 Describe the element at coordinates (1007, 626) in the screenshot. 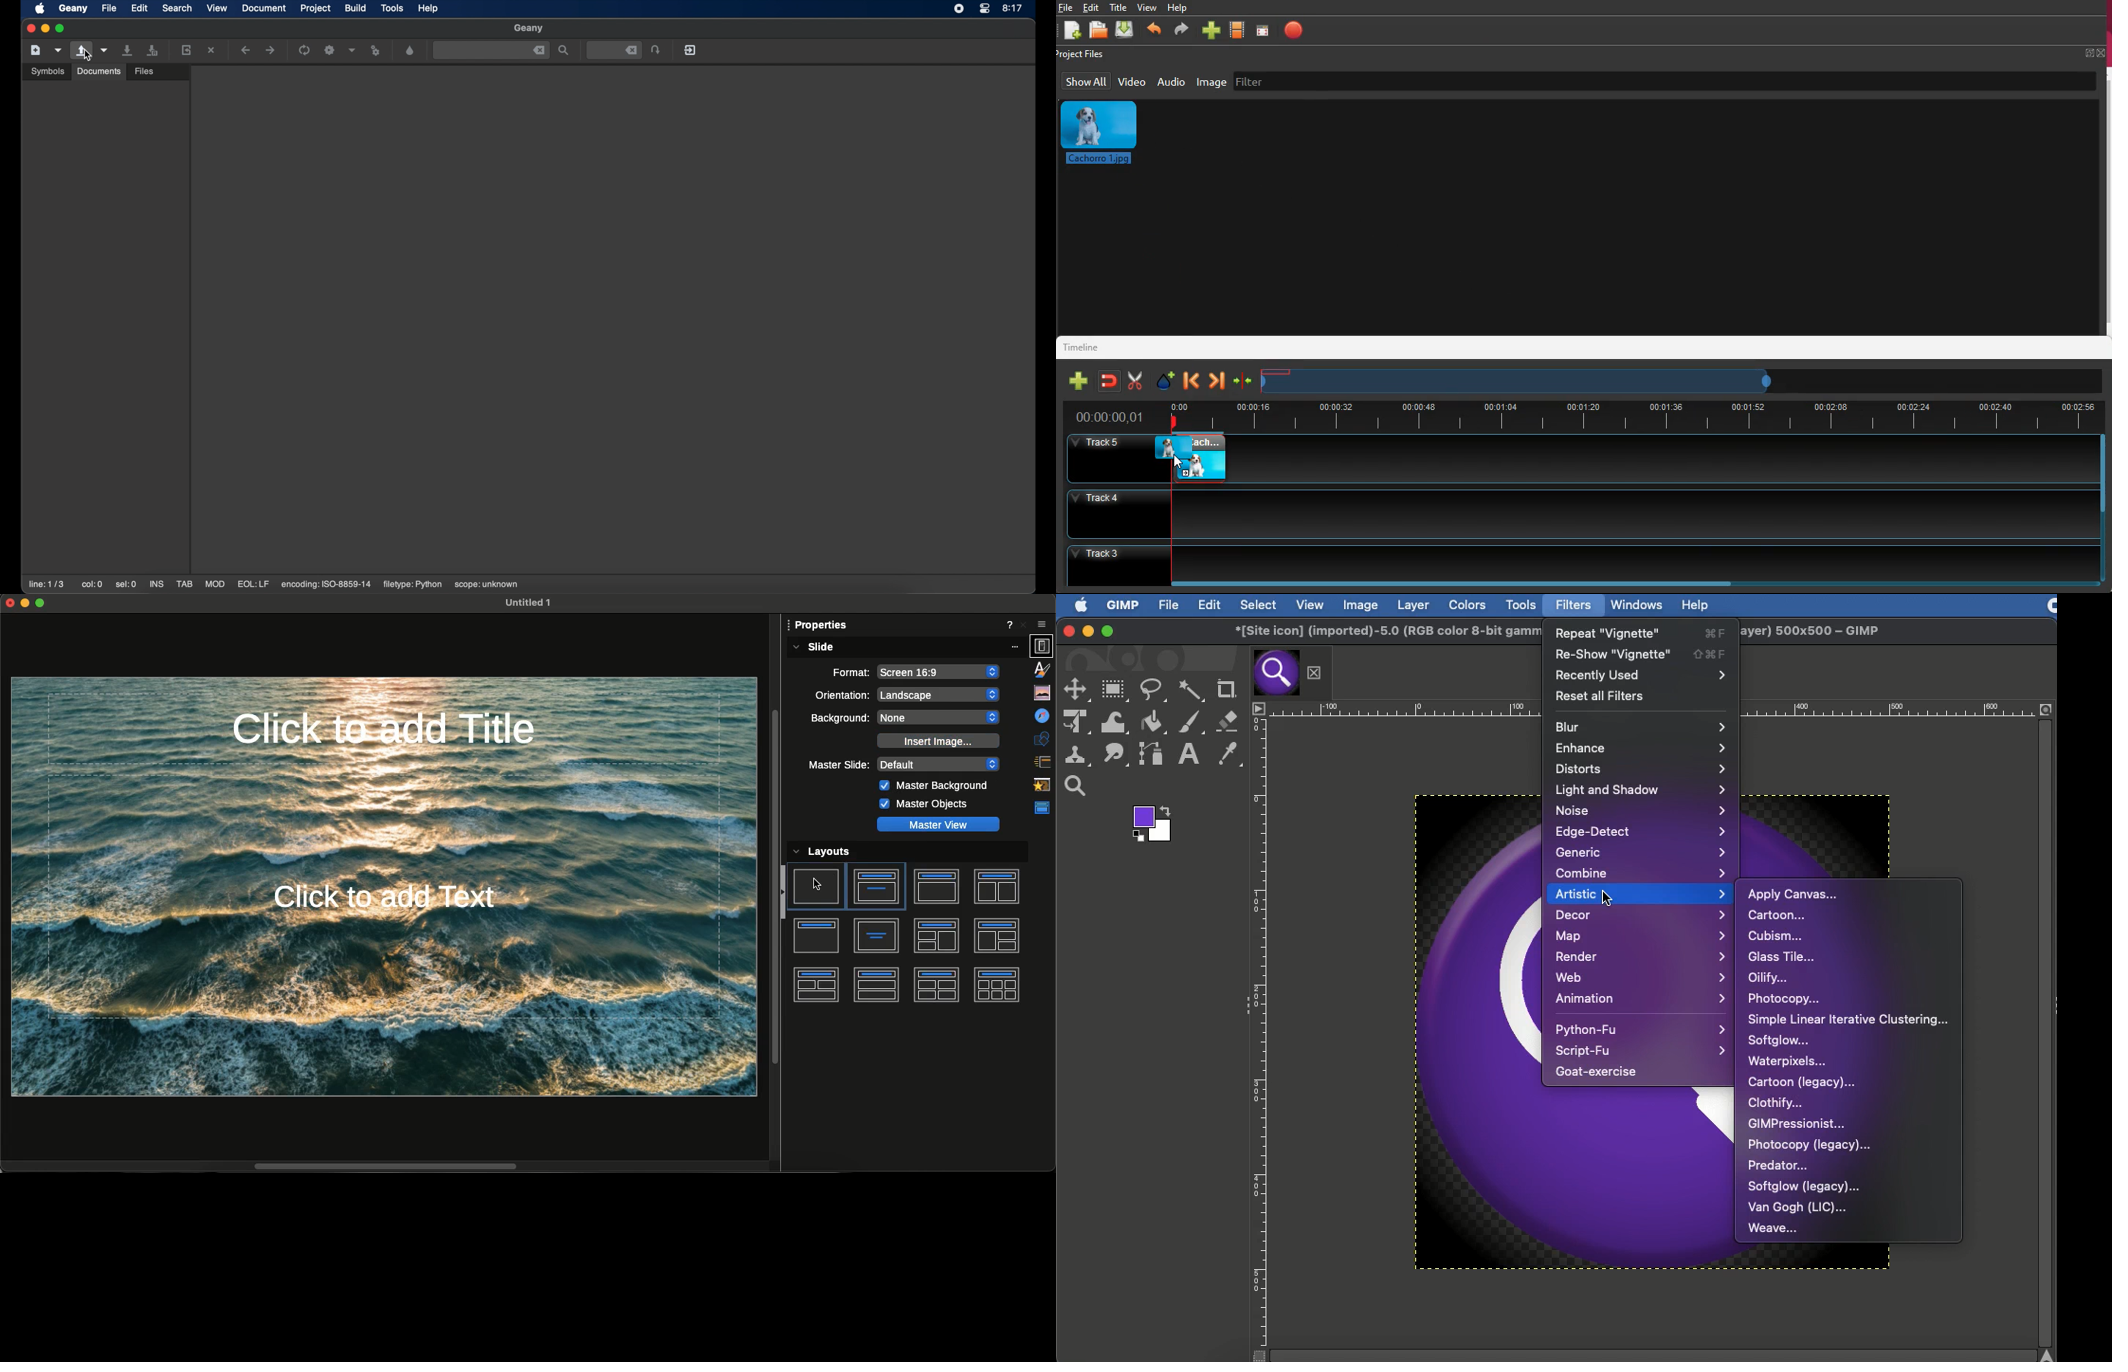

I see `Help` at that location.